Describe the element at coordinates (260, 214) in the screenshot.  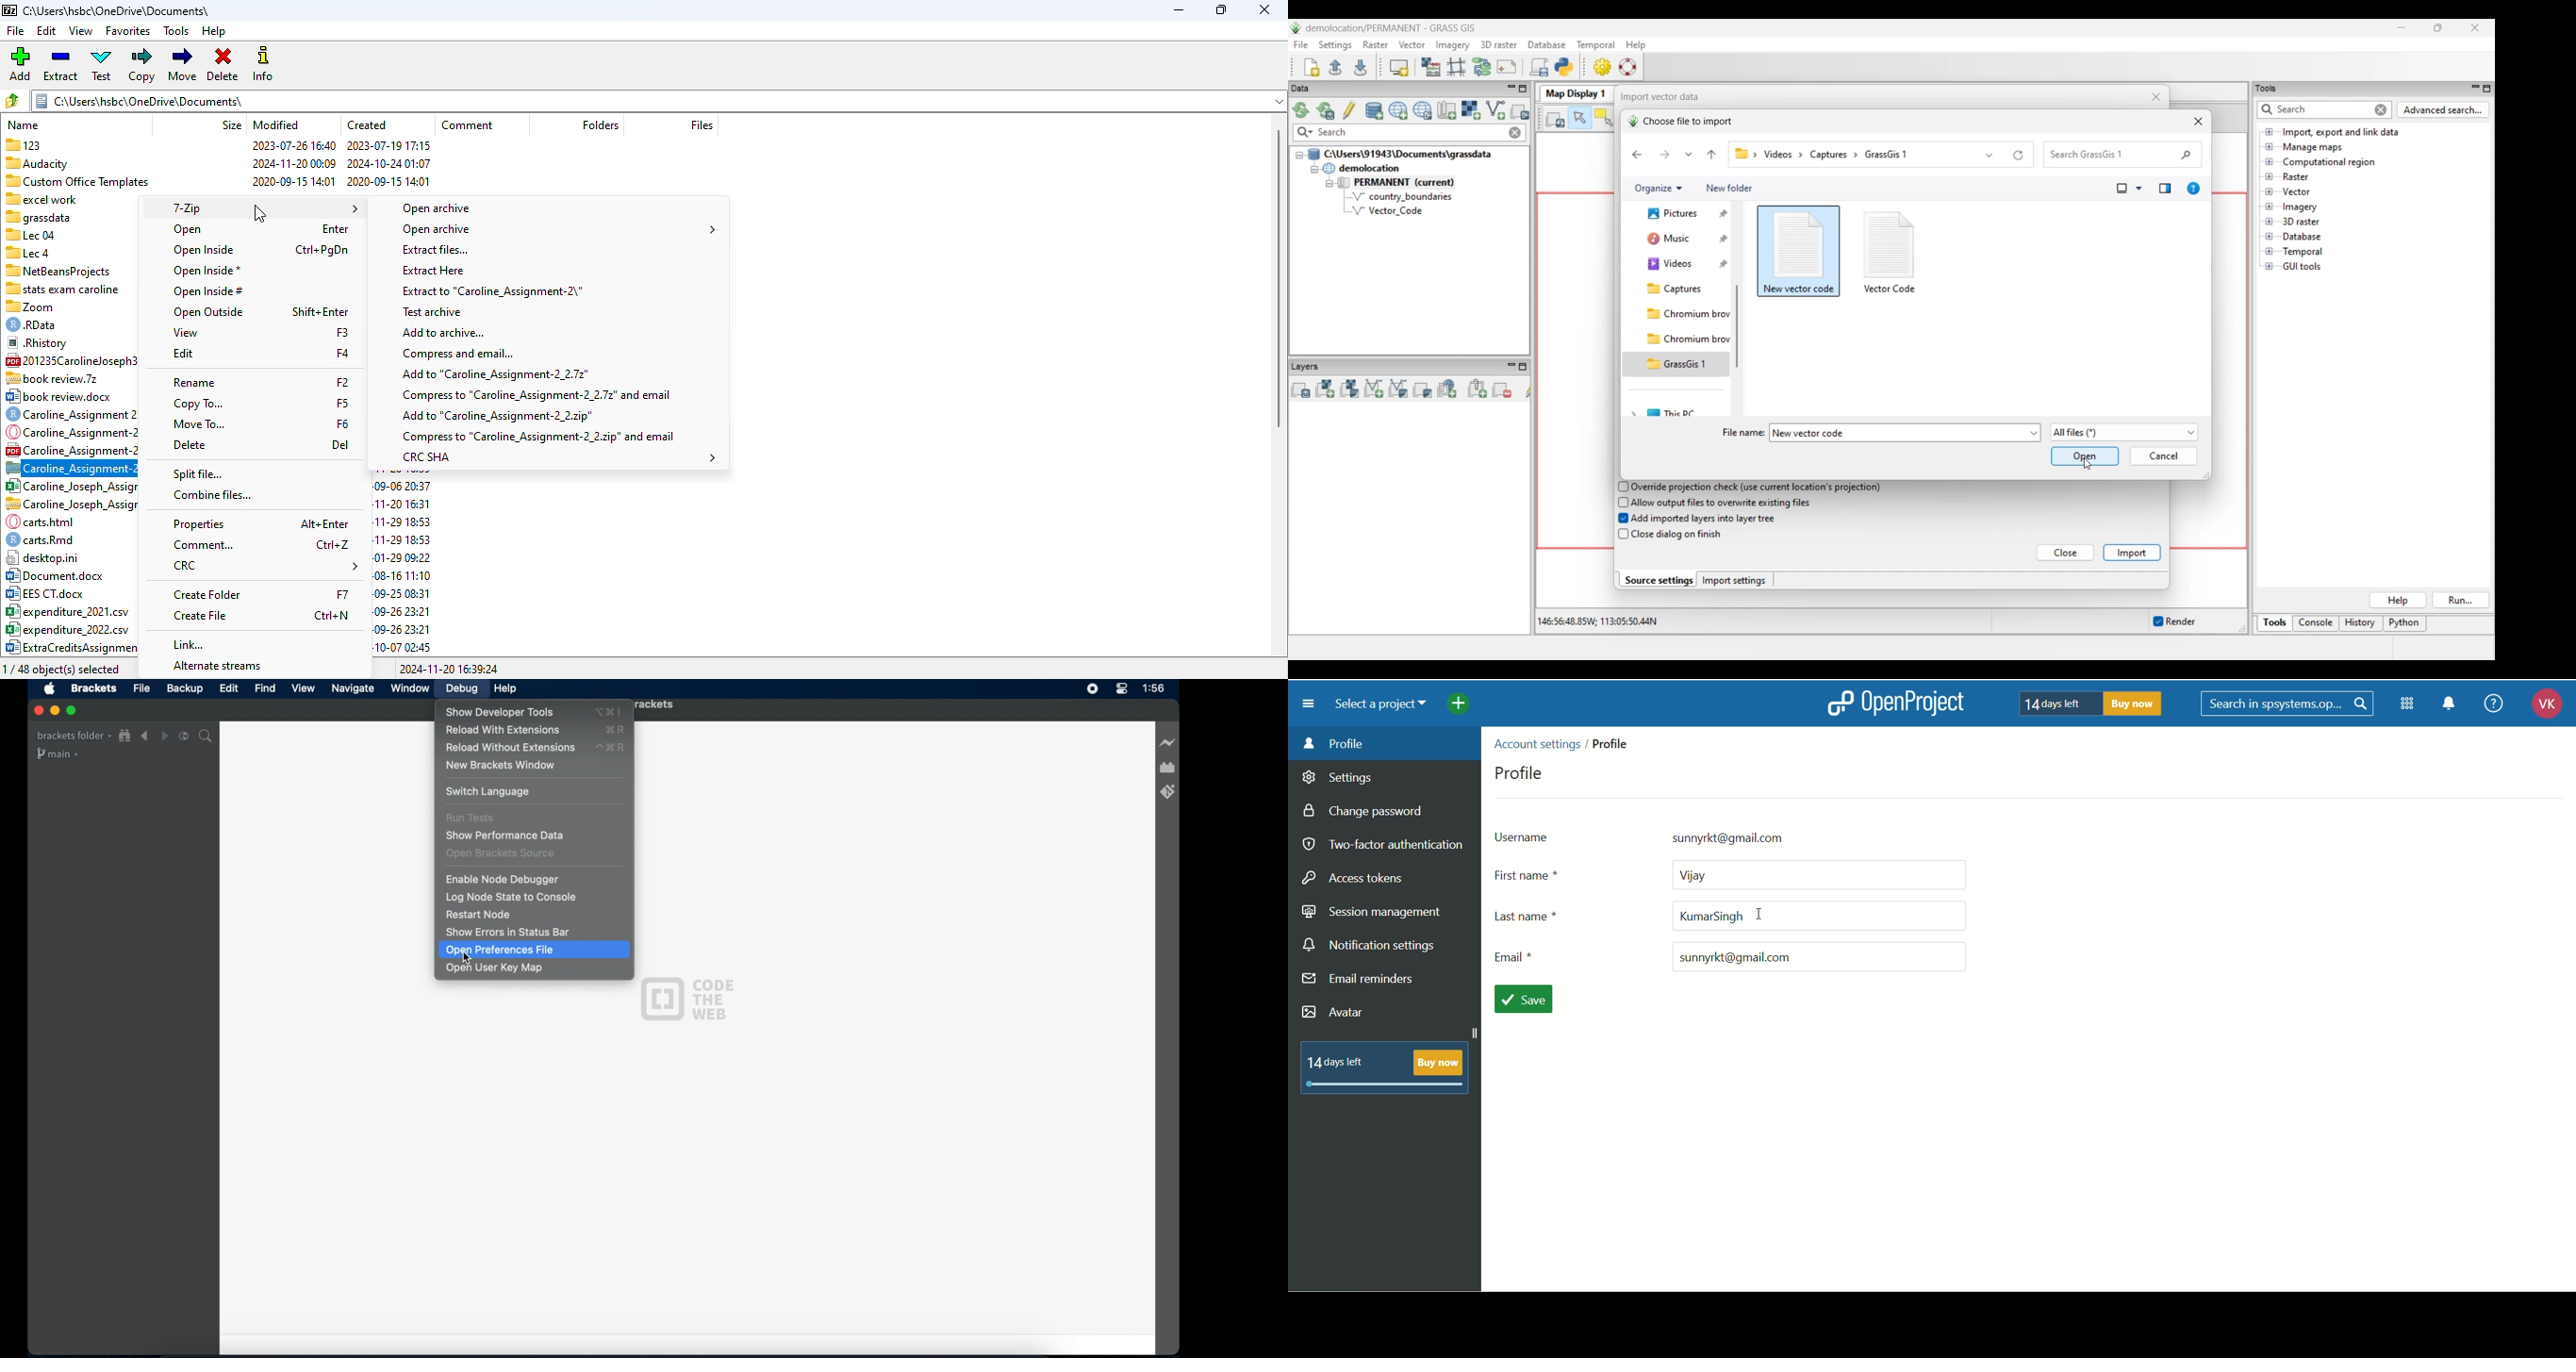
I see `cursor` at that location.